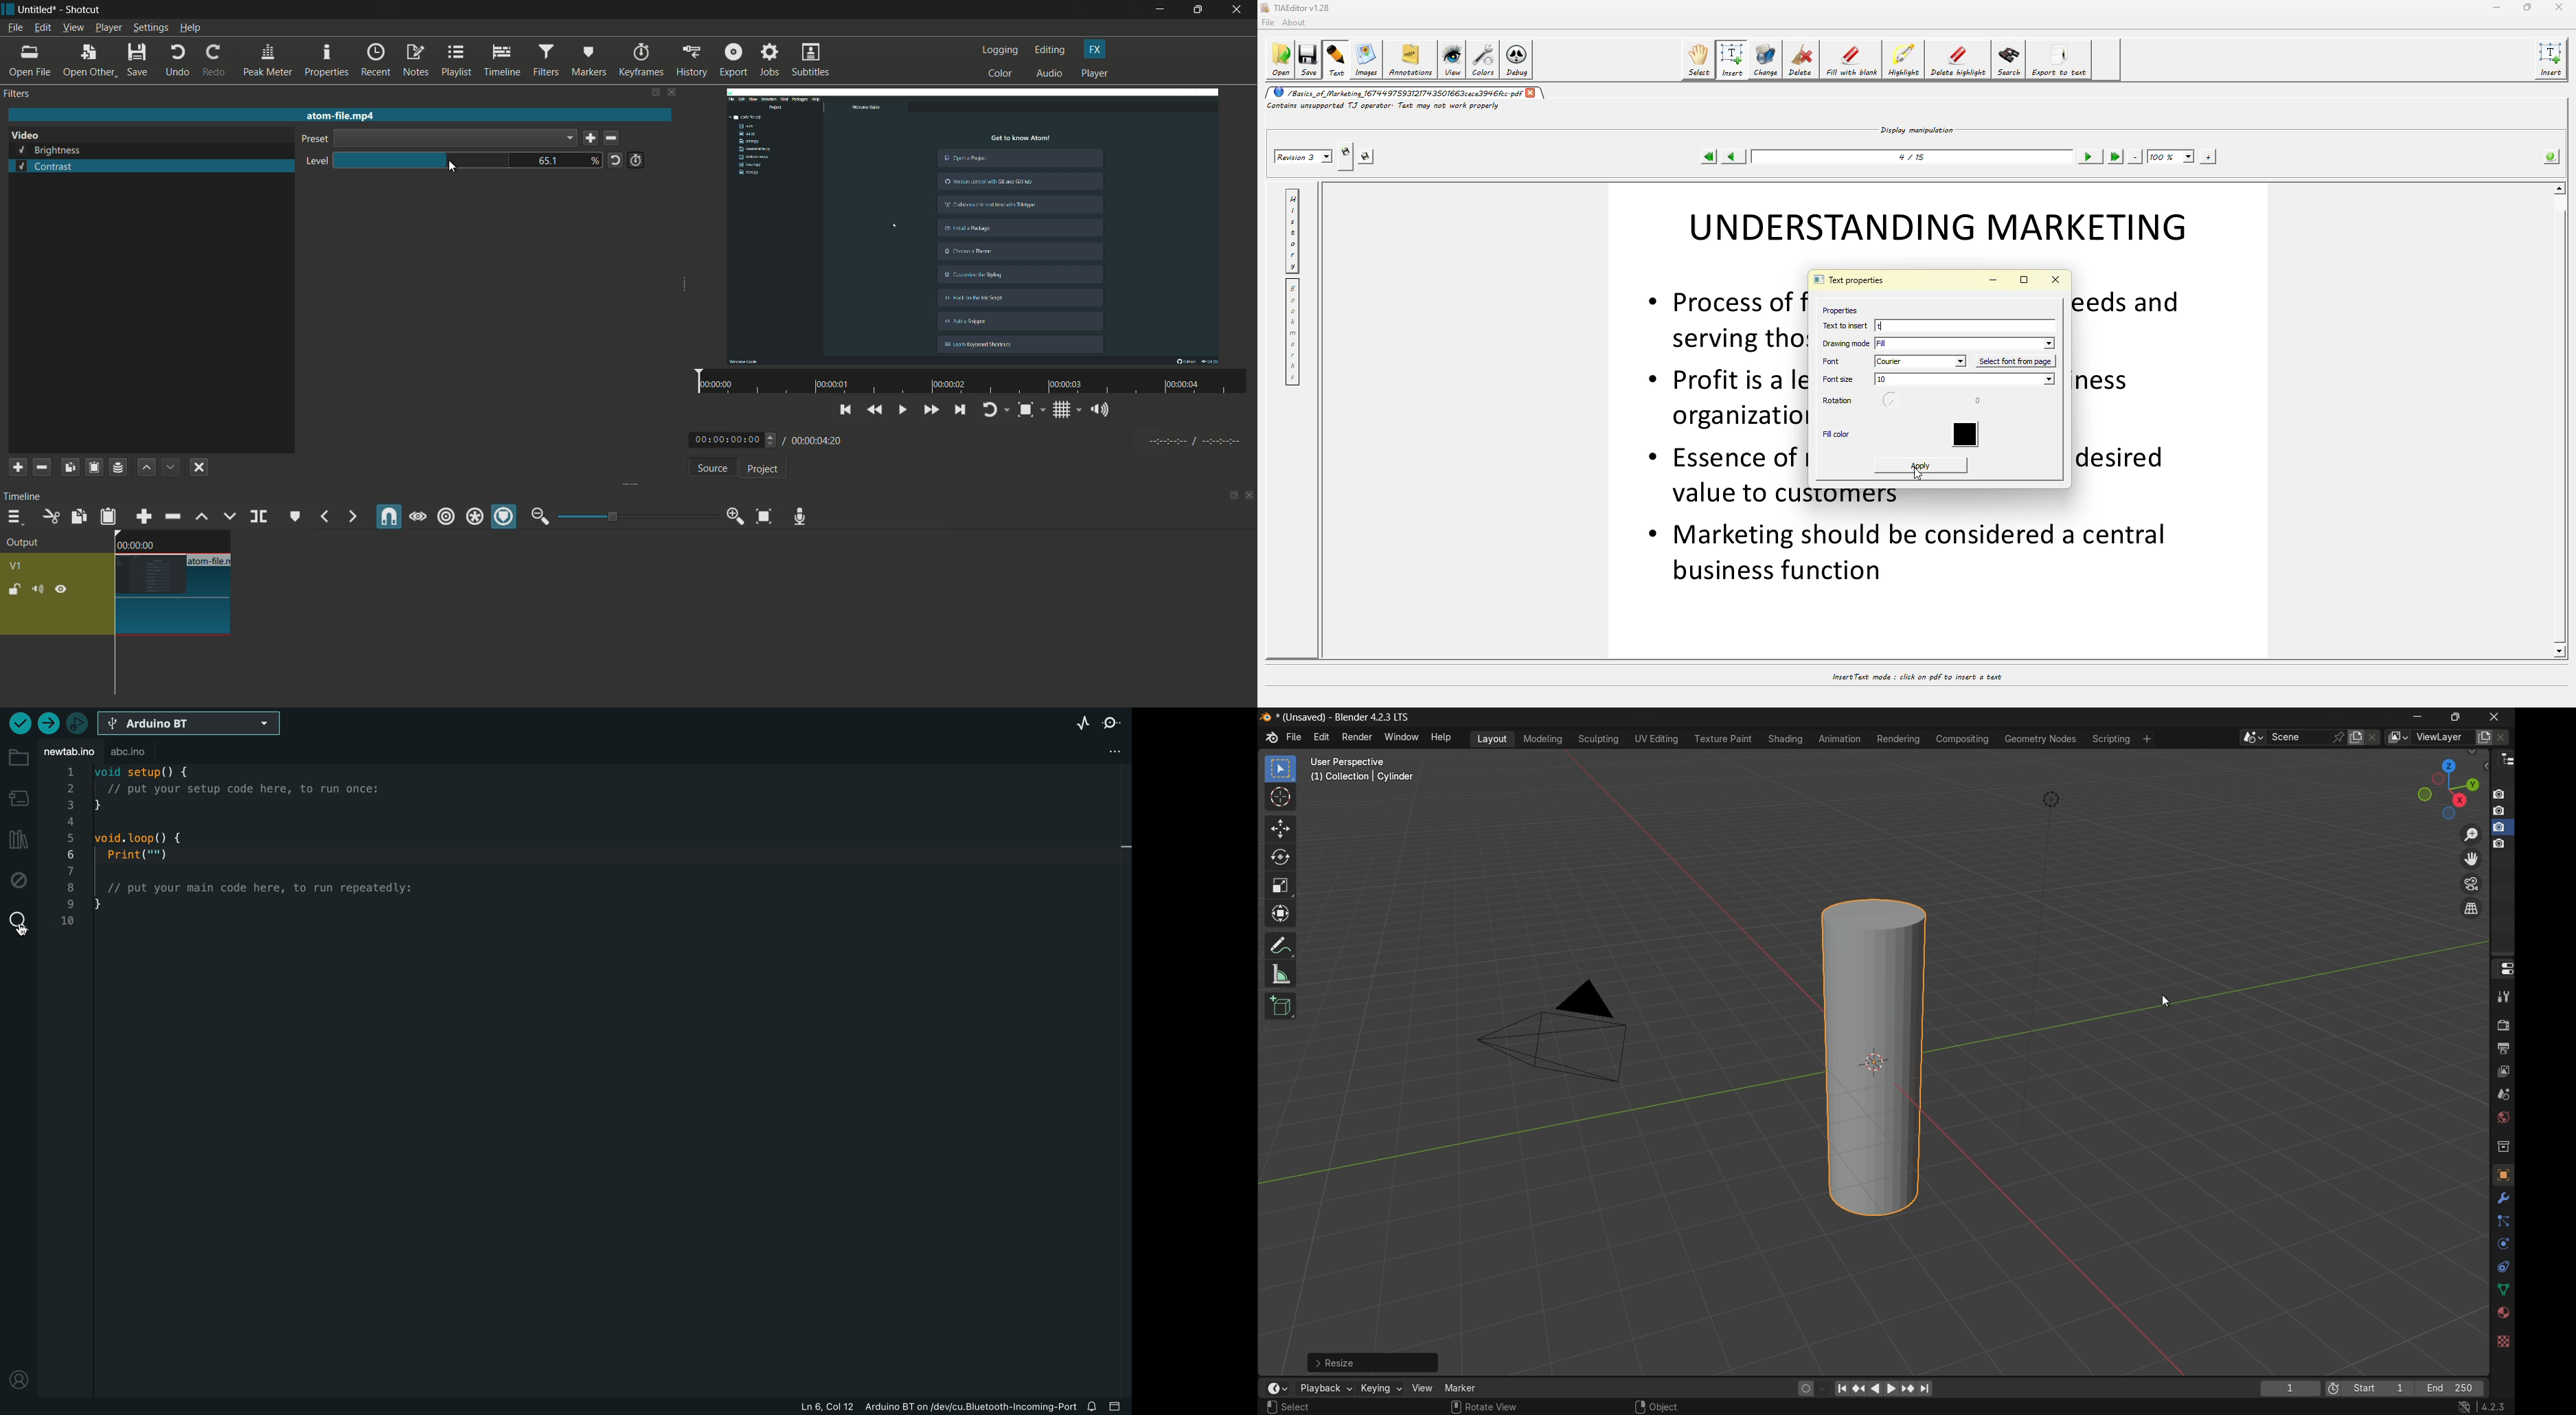 The image size is (2576, 1428). Describe the element at coordinates (595, 160) in the screenshot. I see `%` at that location.